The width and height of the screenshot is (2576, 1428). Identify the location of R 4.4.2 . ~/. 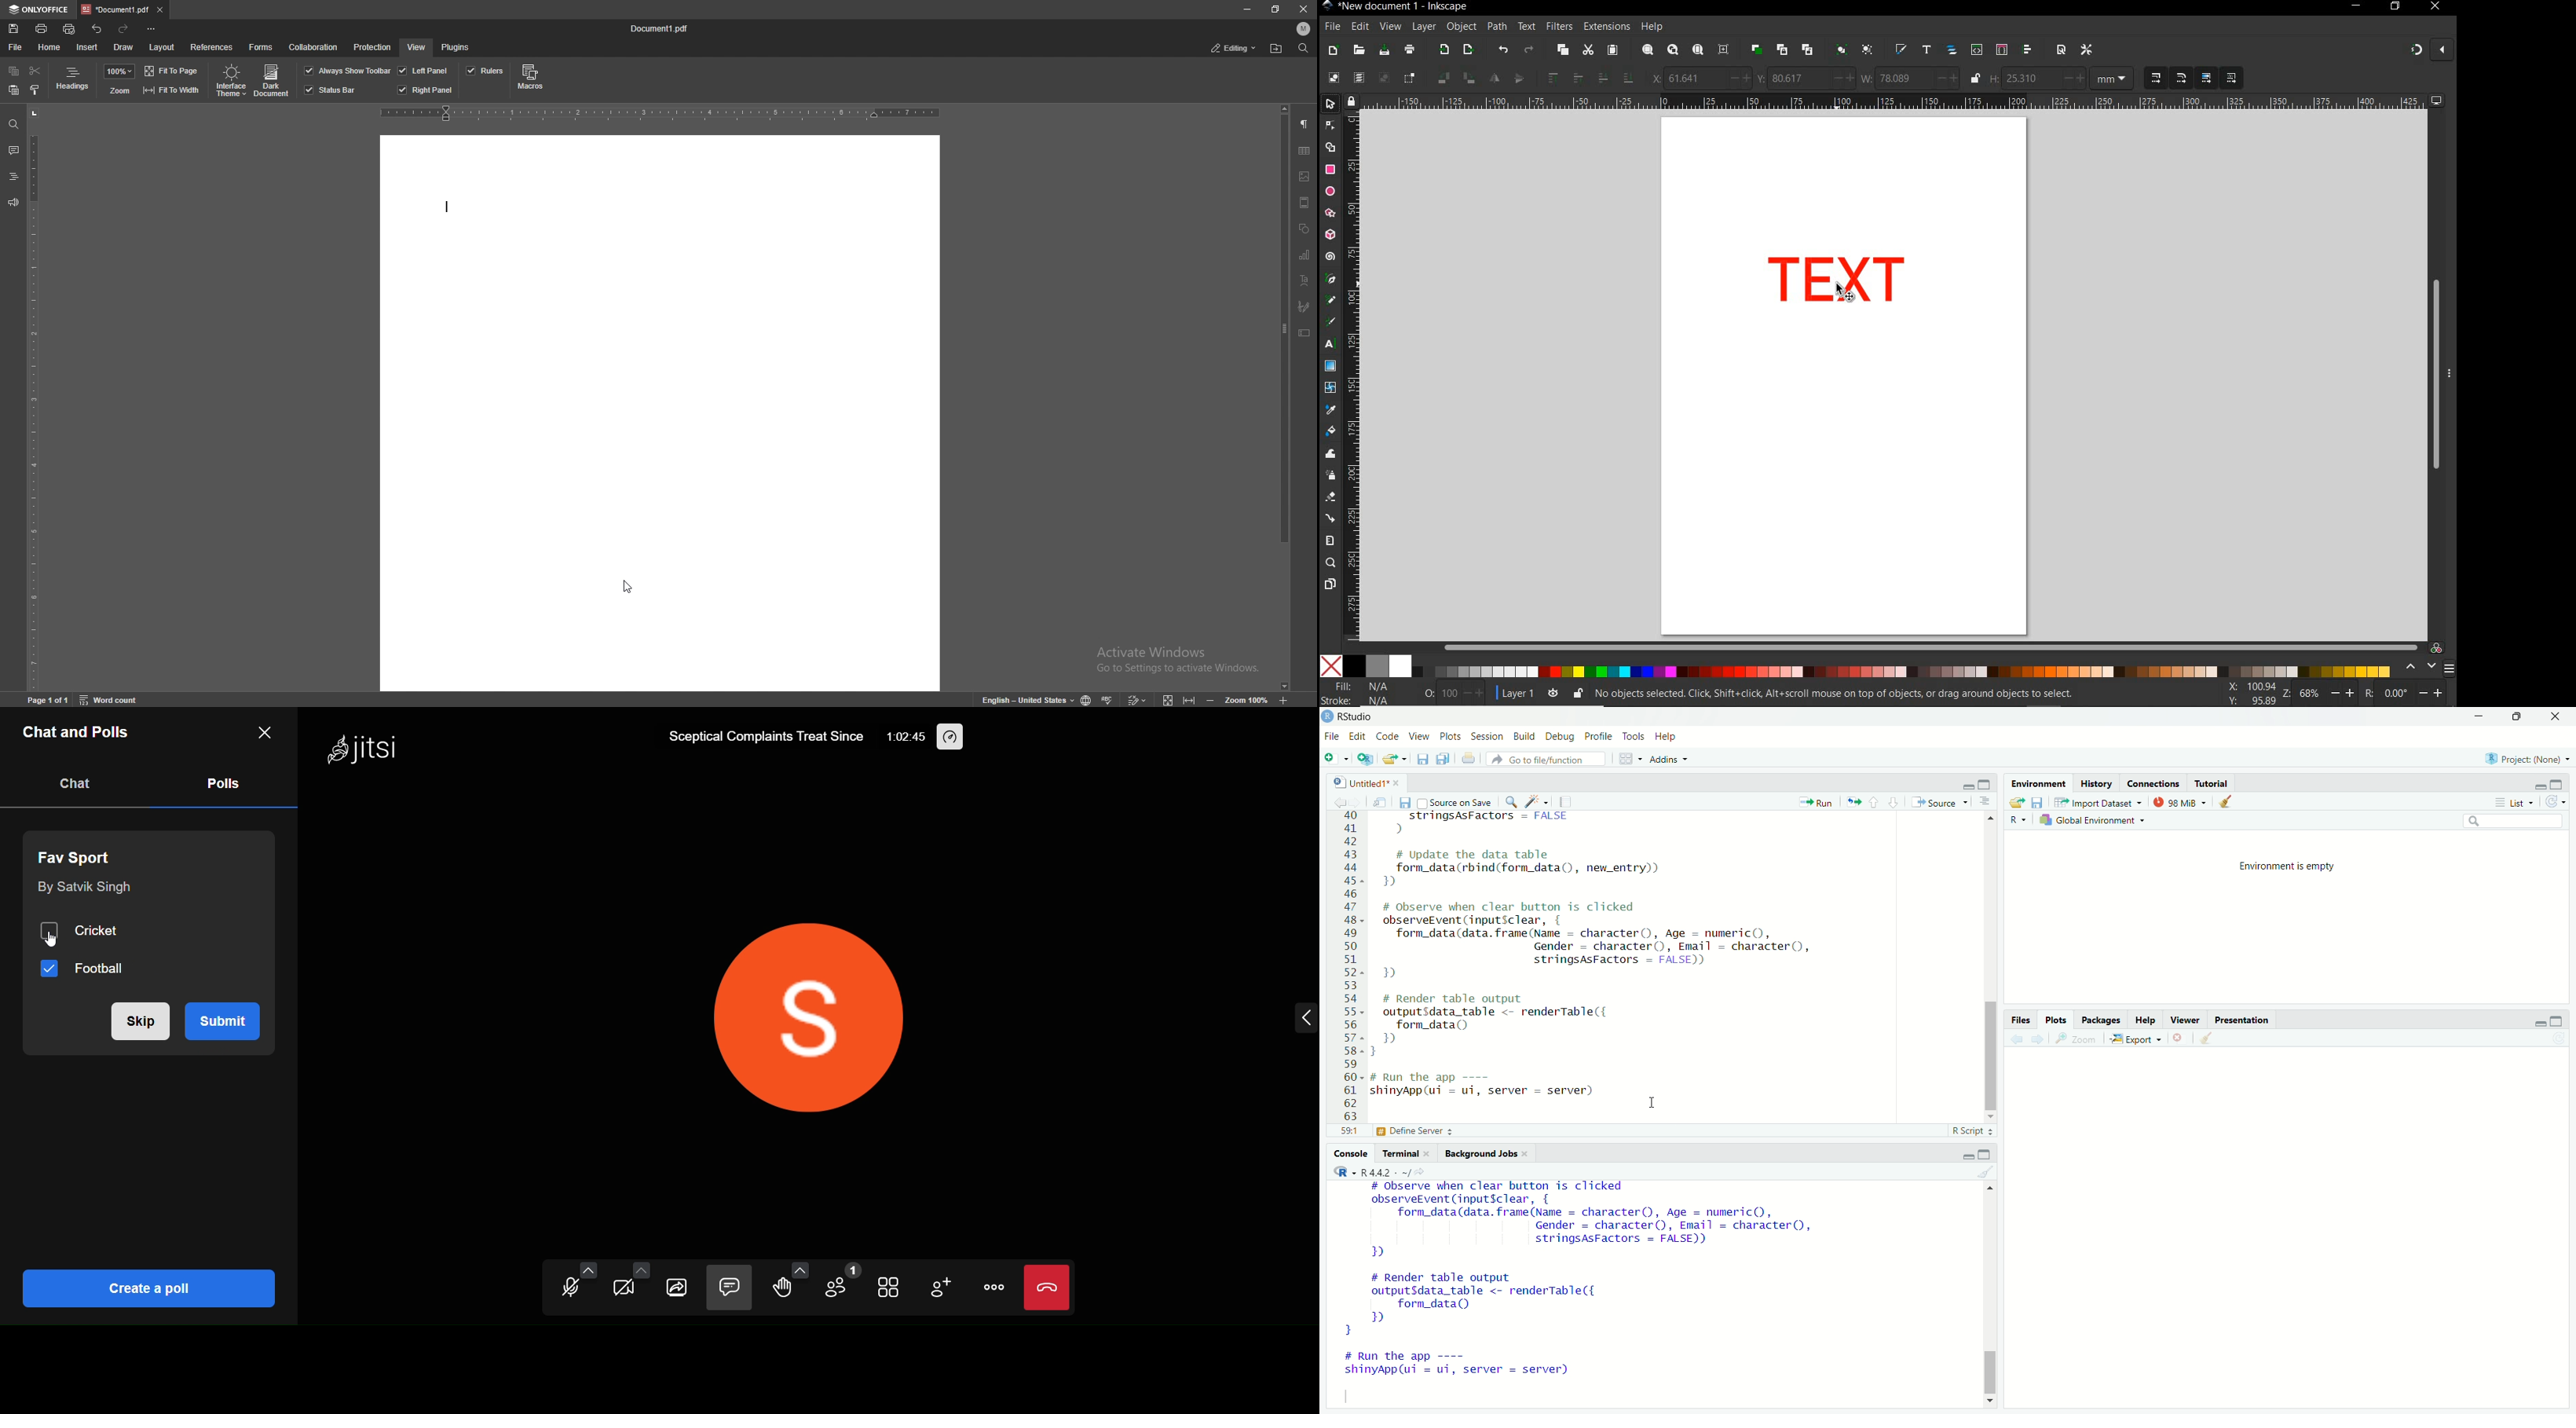
(1386, 1172).